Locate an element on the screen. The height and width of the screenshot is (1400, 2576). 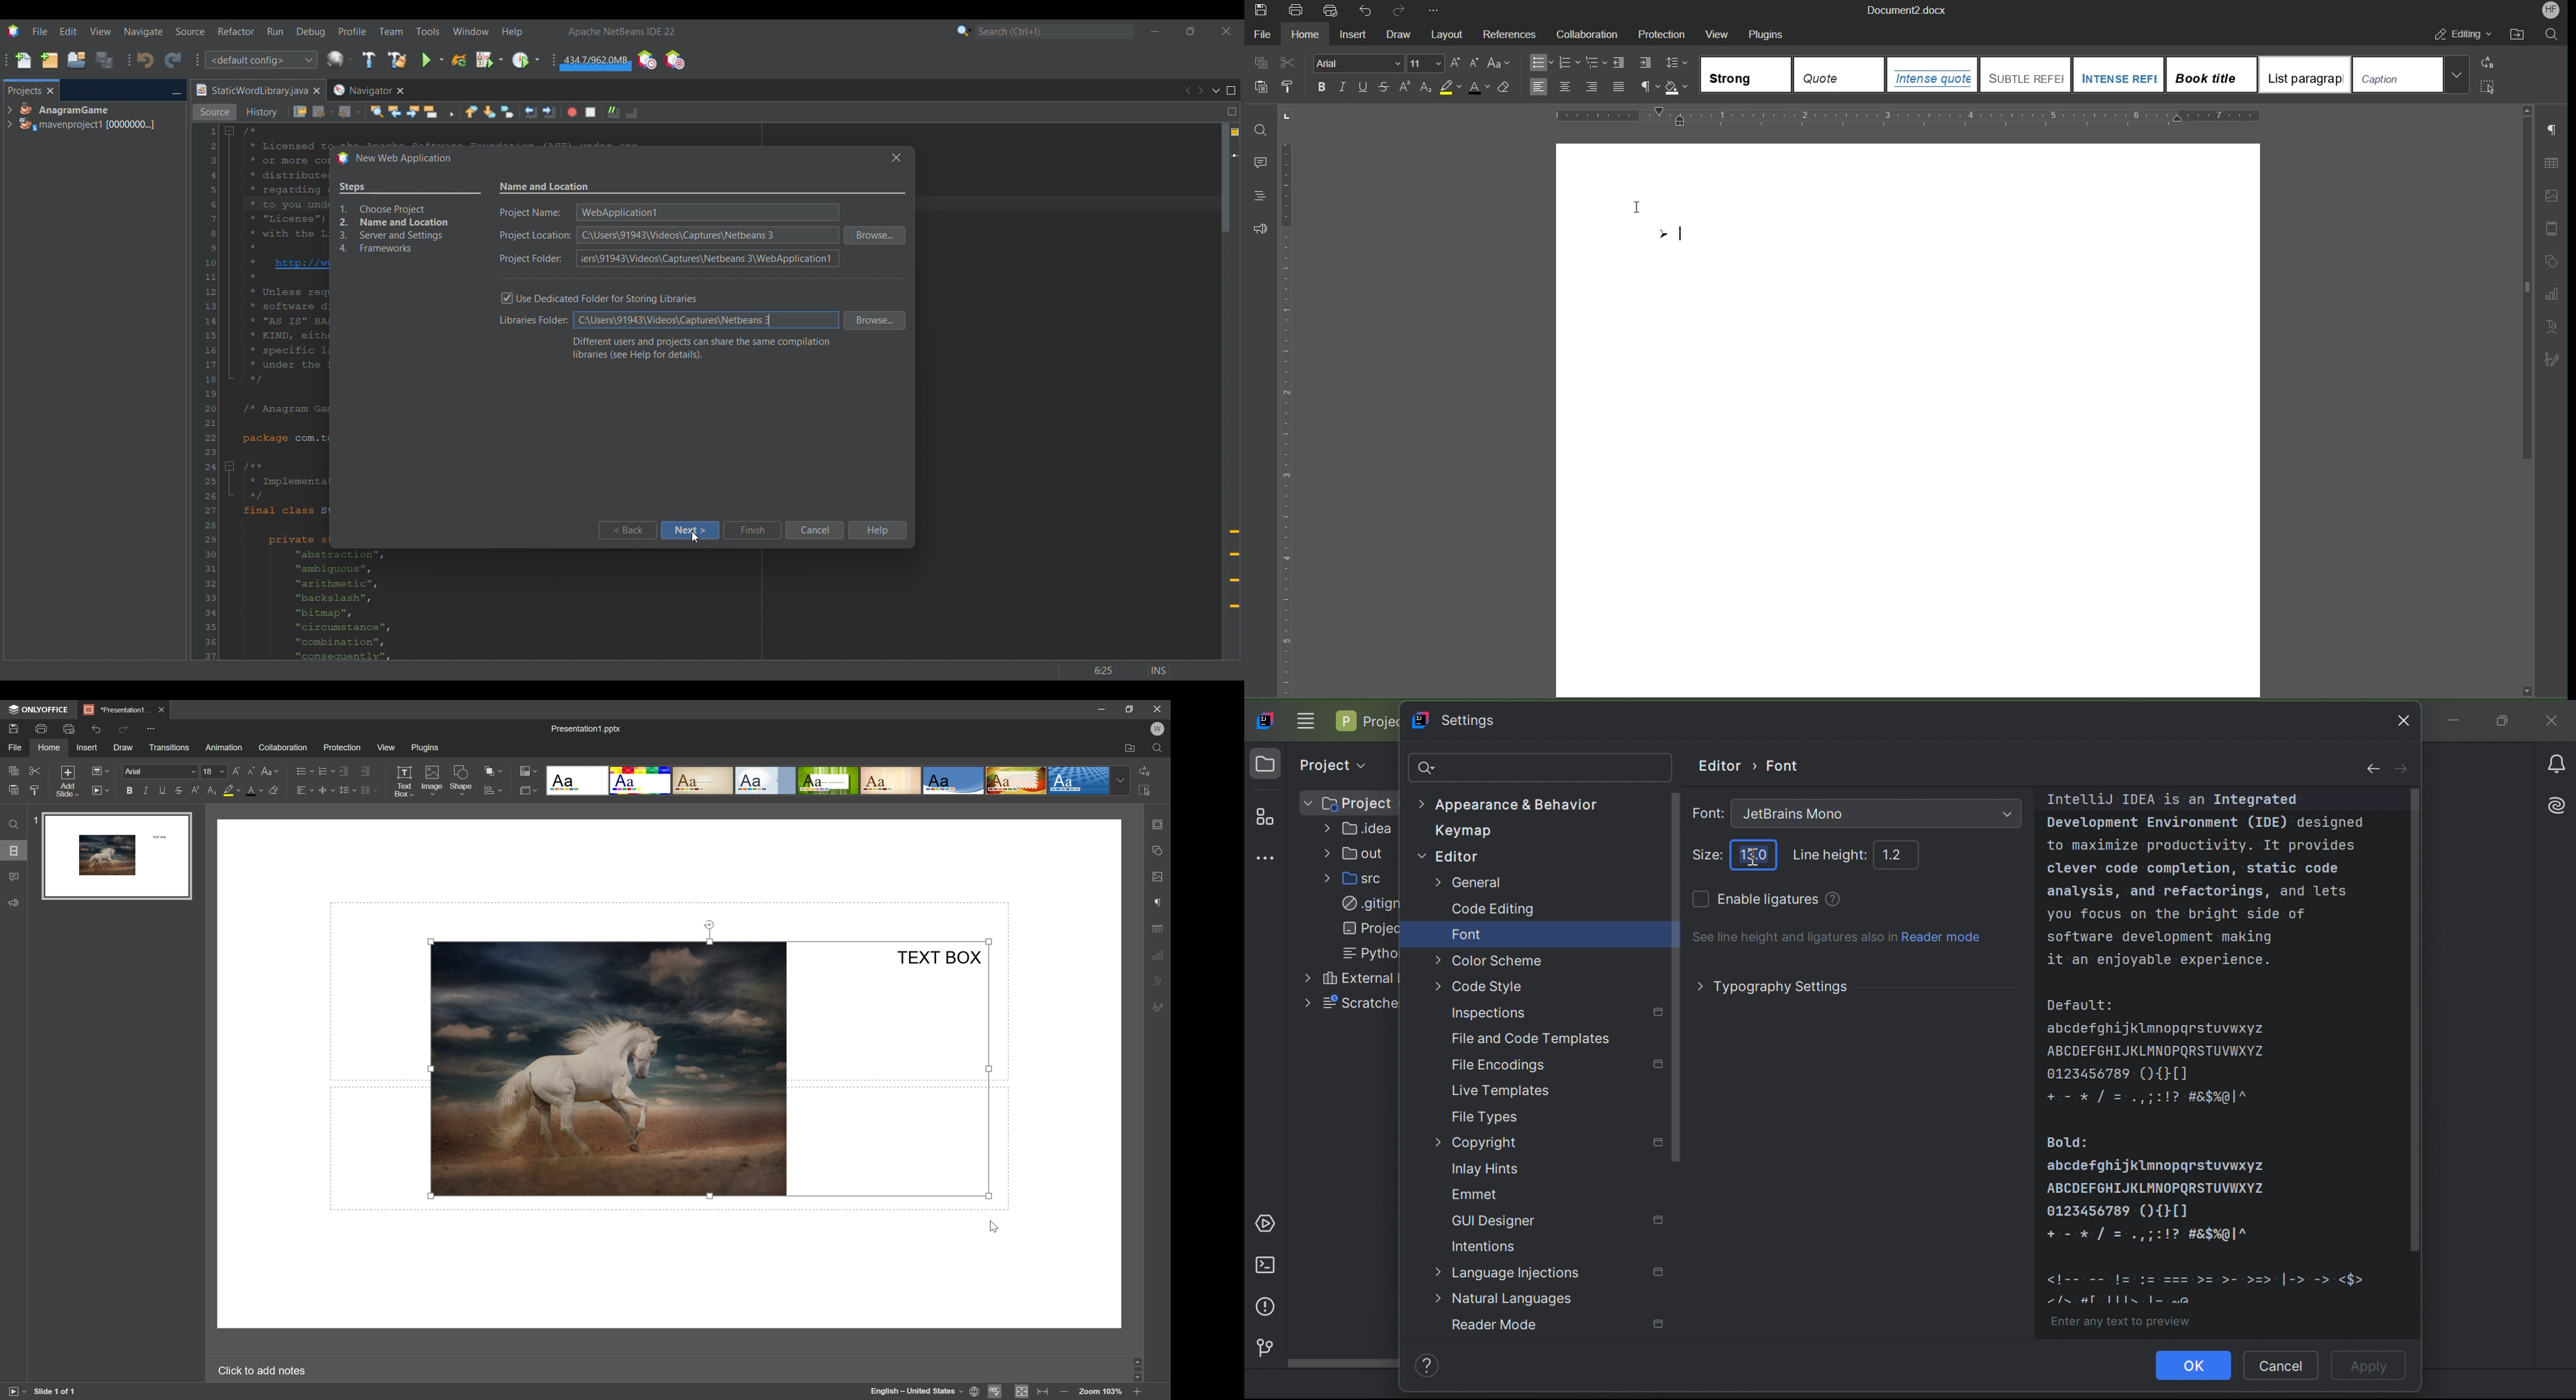
Comments is located at coordinates (1261, 162).